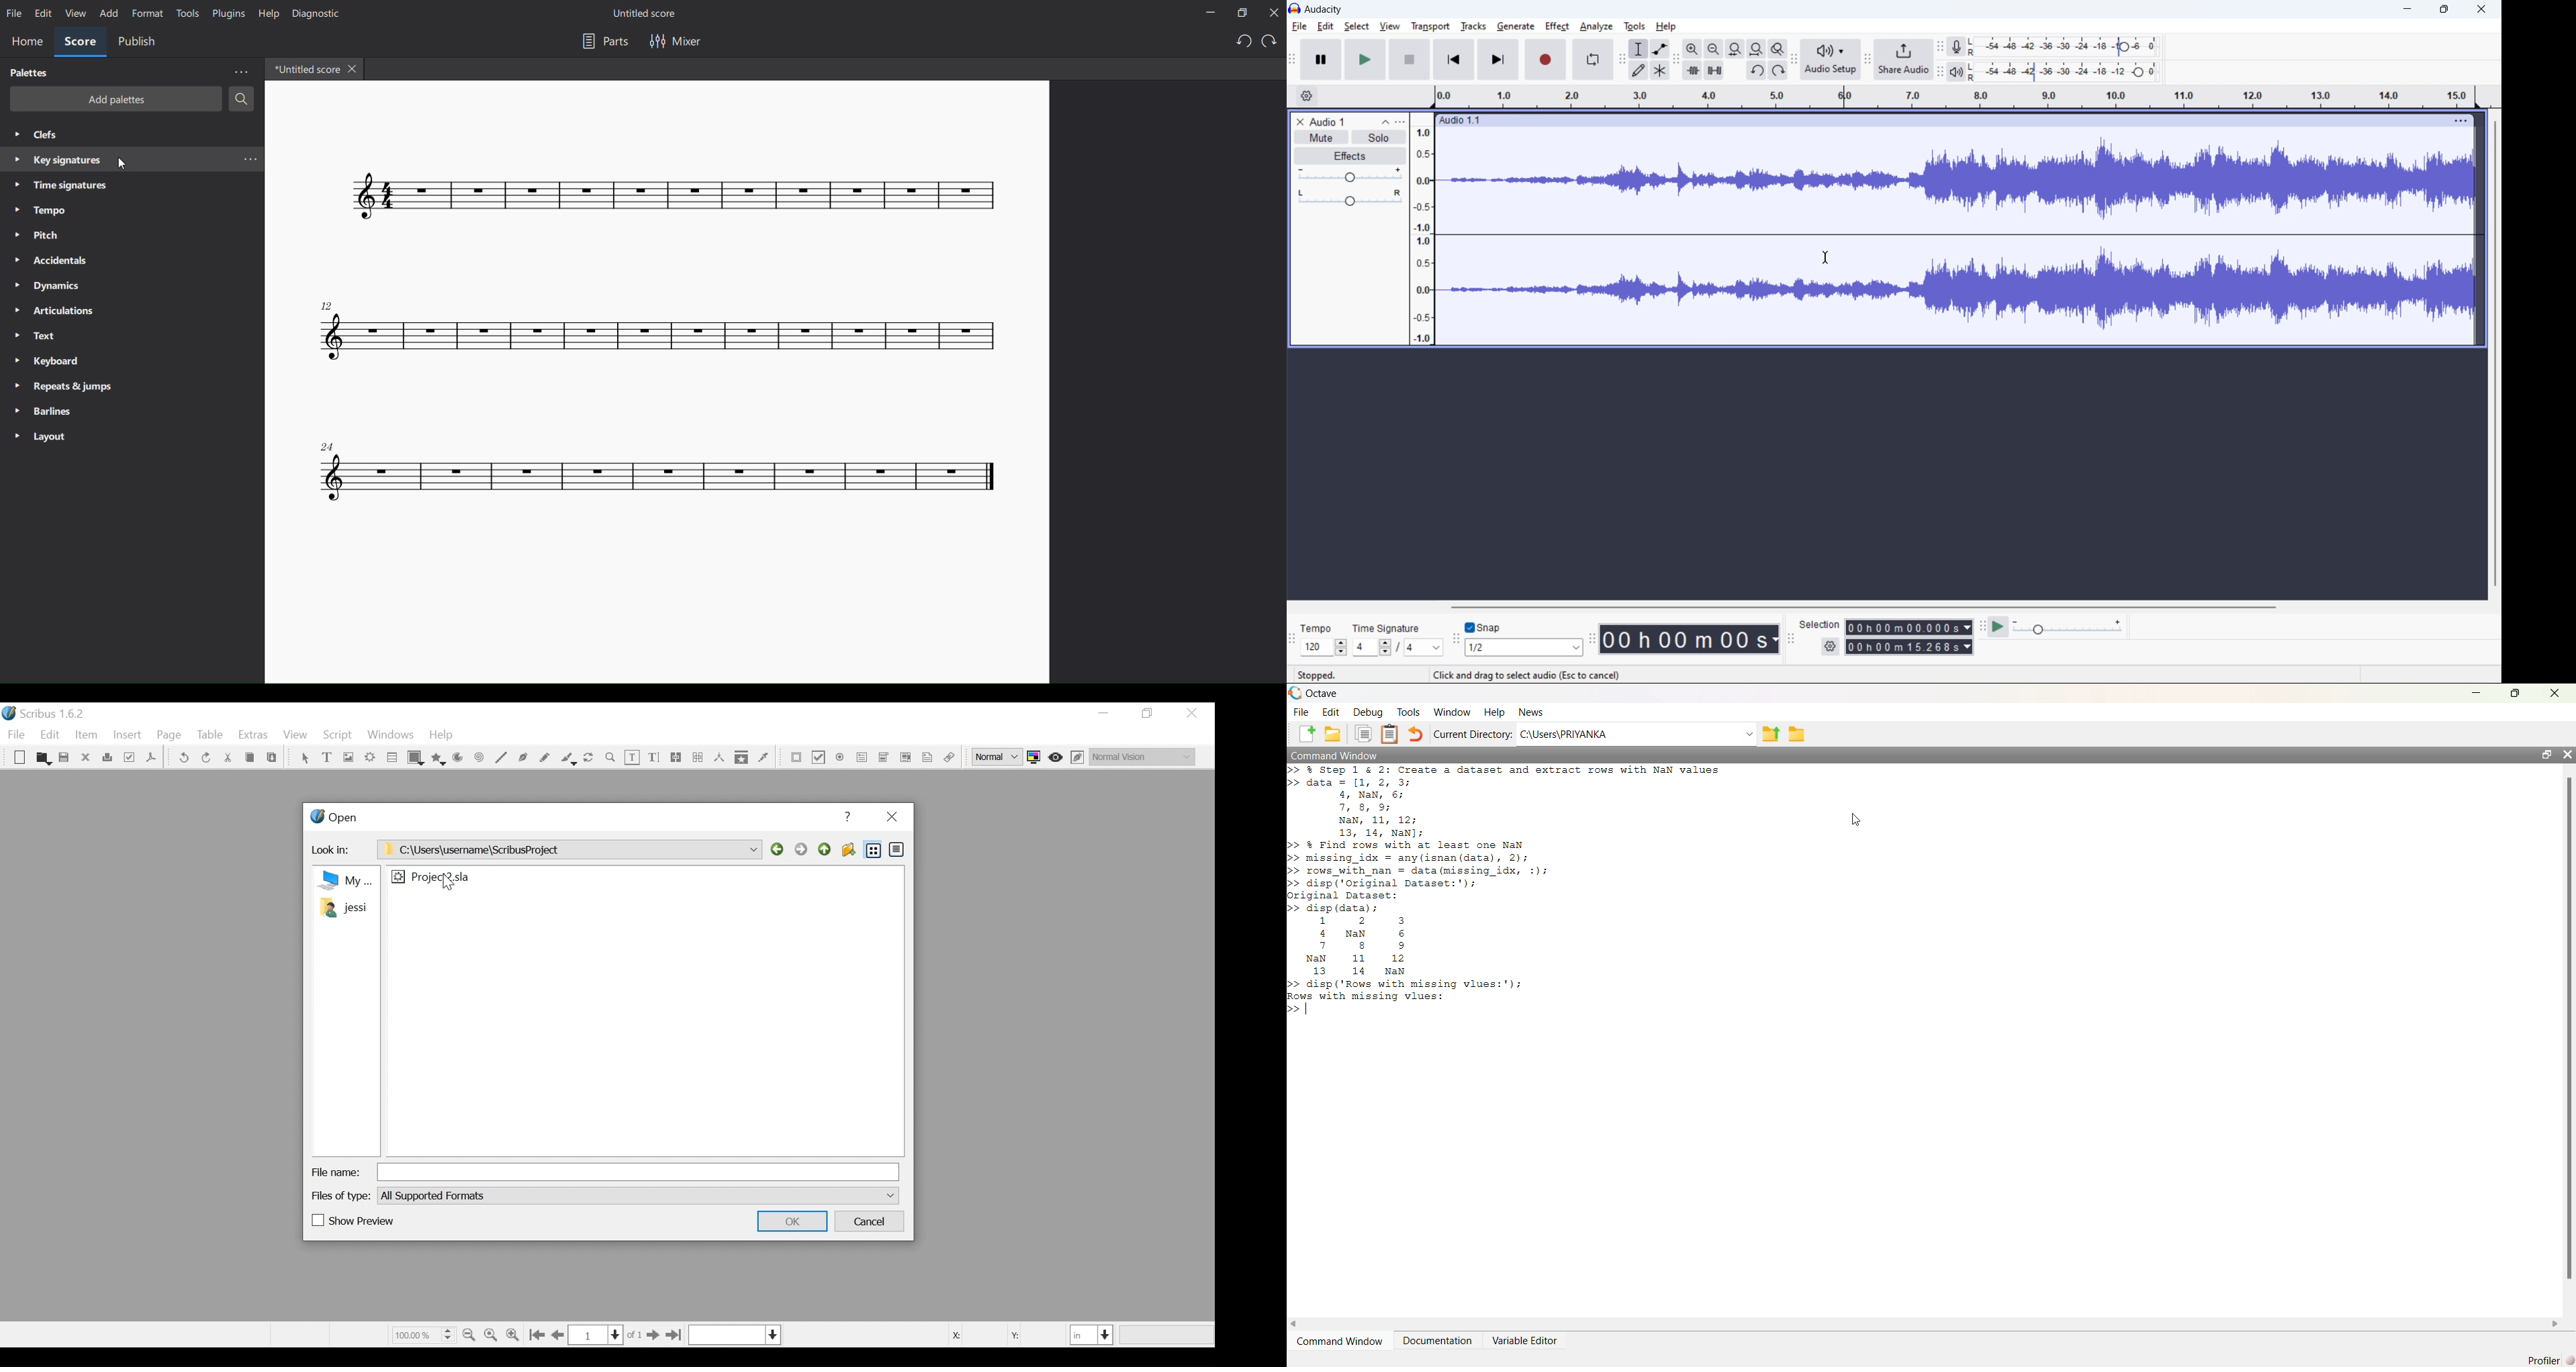 This screenshot has height=1372, width=2576. What do you see at coordinates (54, 285) in the screenshot?
I see `dynamics` at bounding box center [54, 285].